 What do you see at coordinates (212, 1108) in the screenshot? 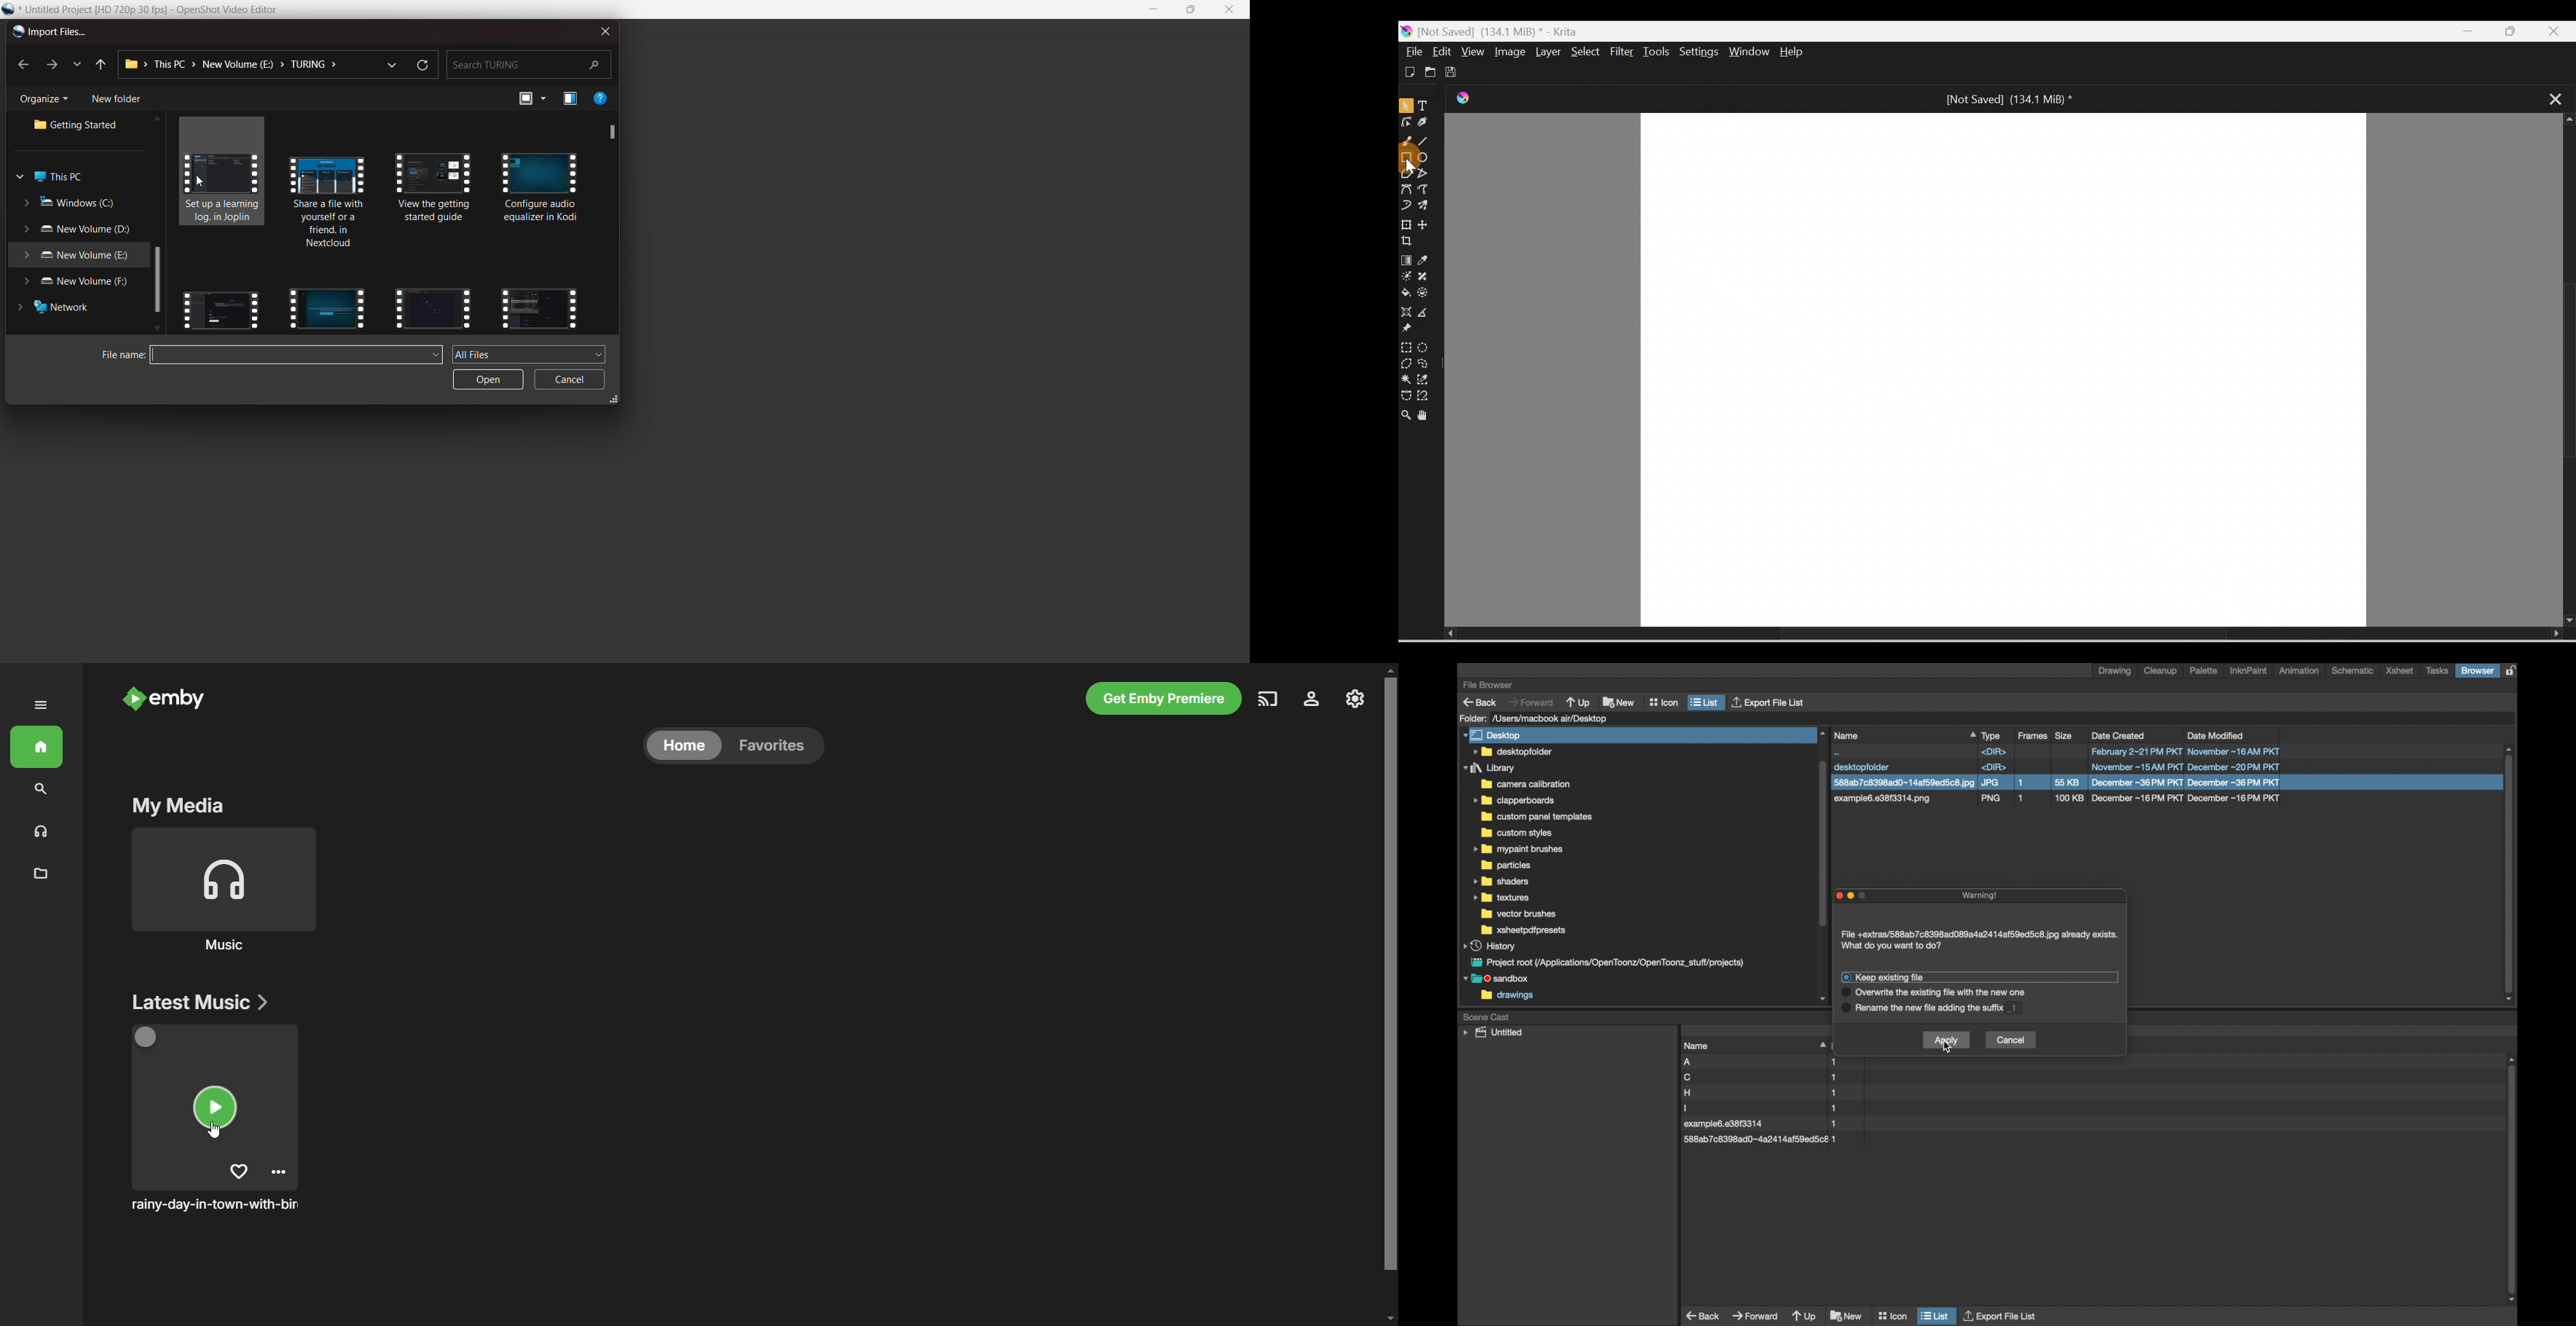
I see `play` at bounding box center [212, 1108].